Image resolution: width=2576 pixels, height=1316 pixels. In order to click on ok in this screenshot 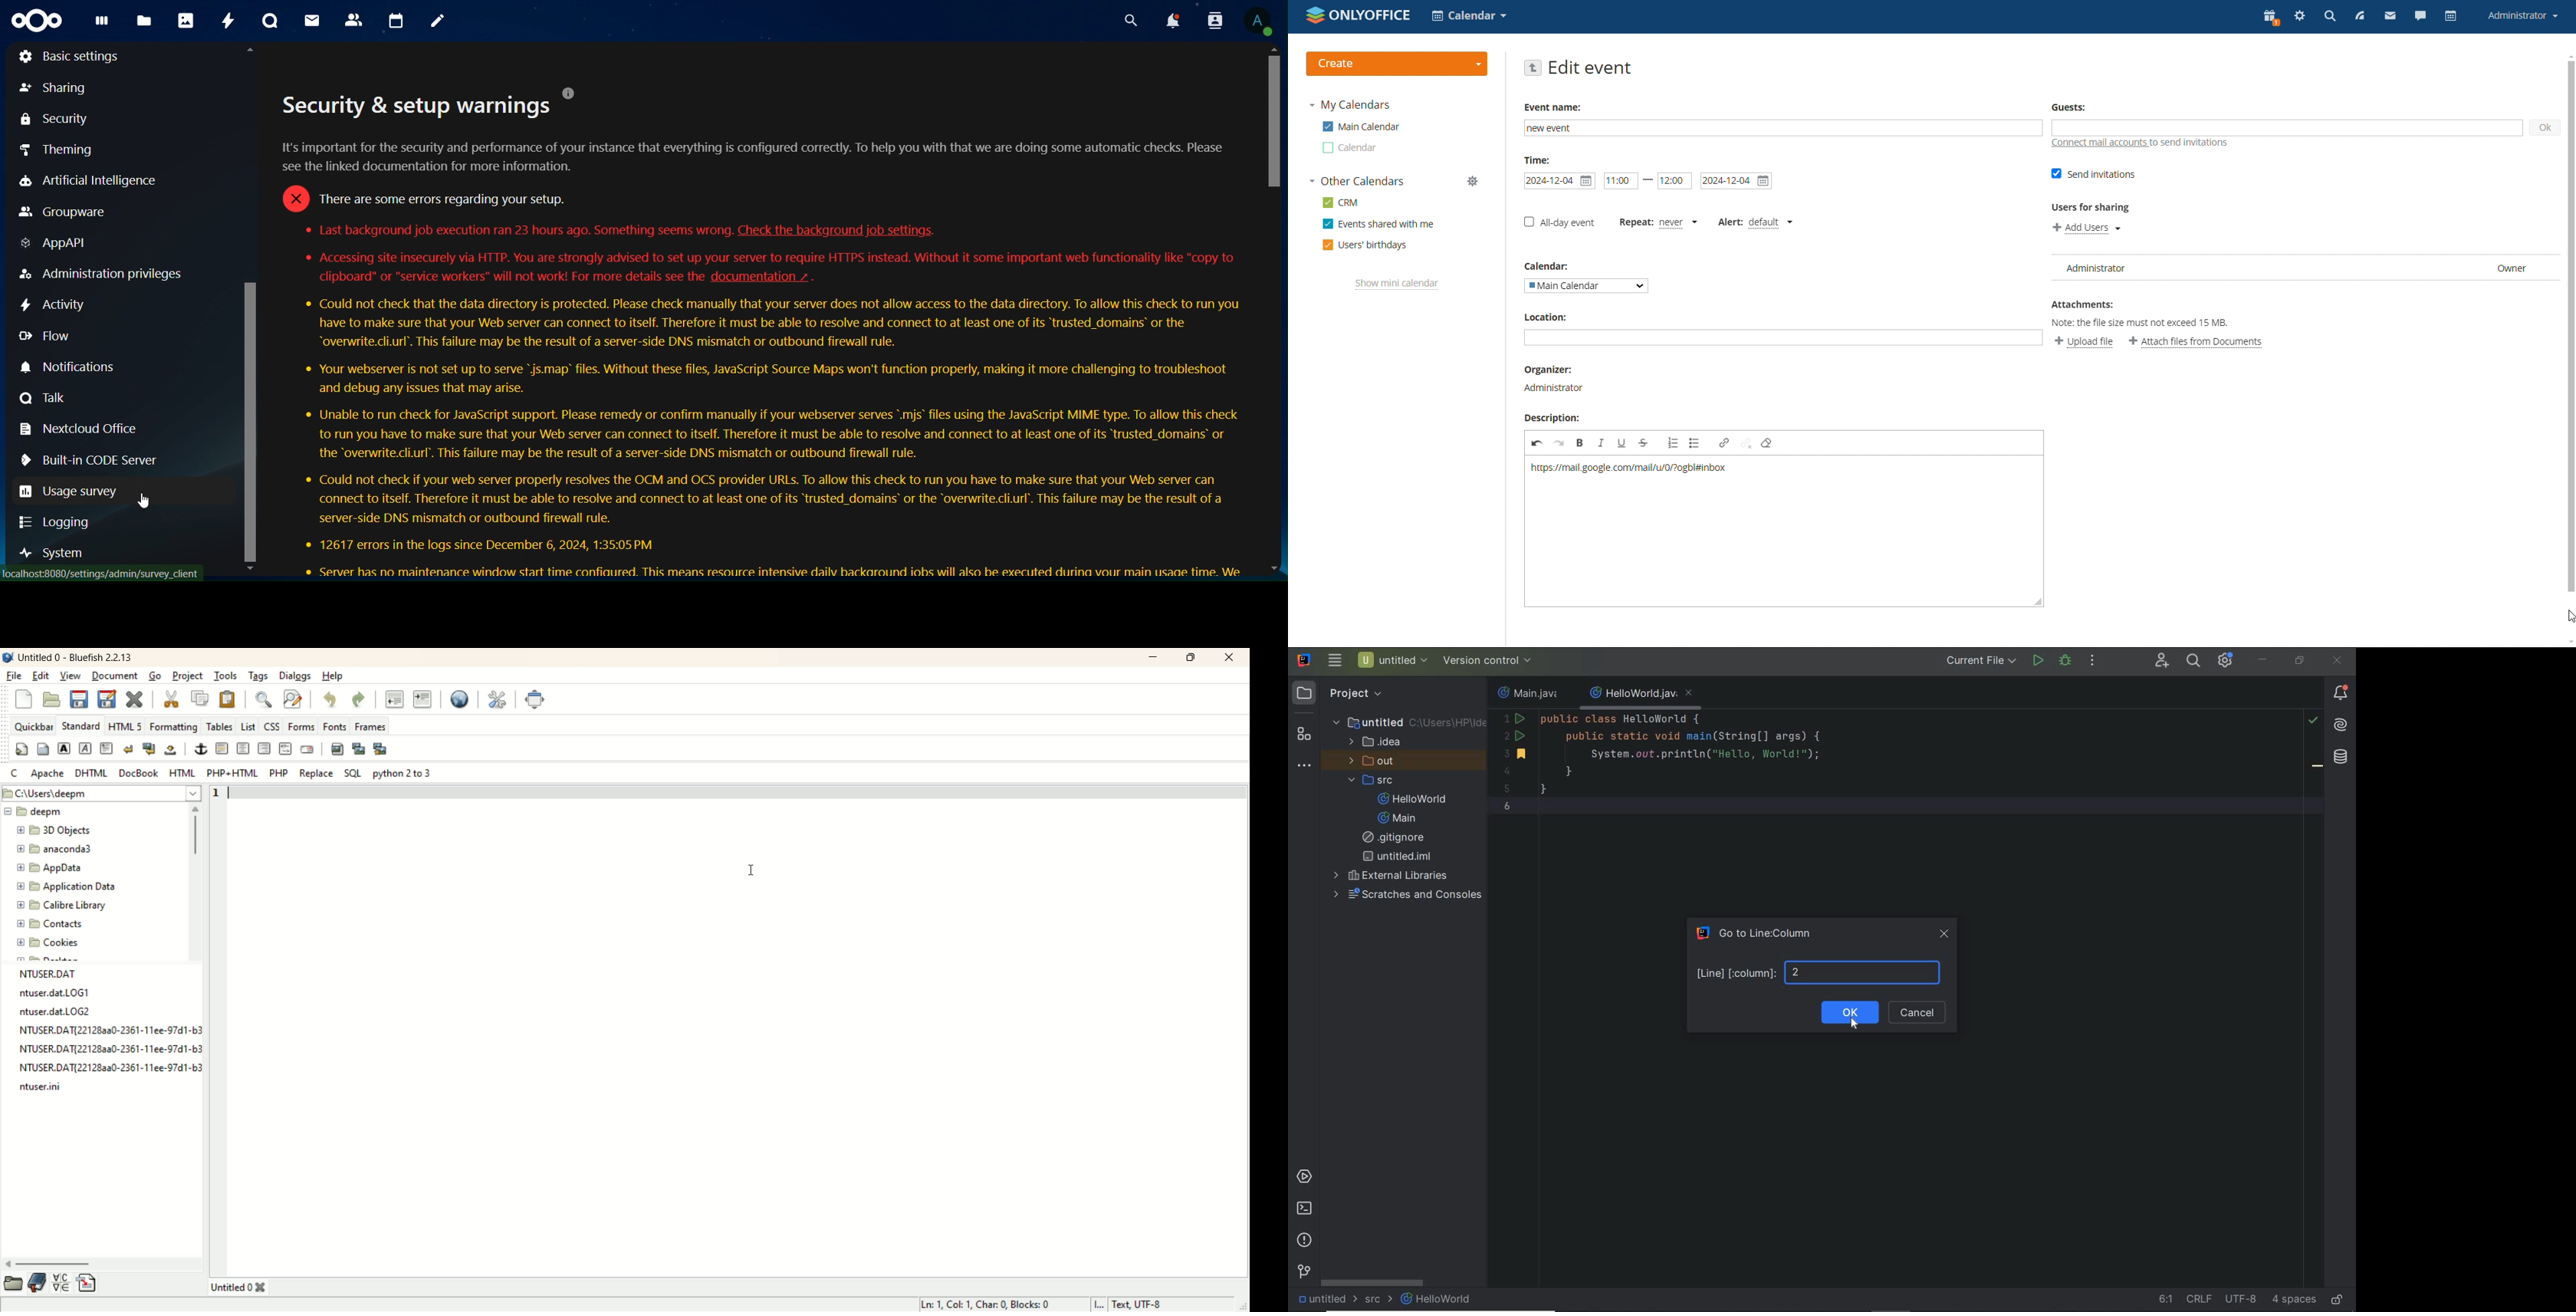, I will do `click(1849, 1012)`.